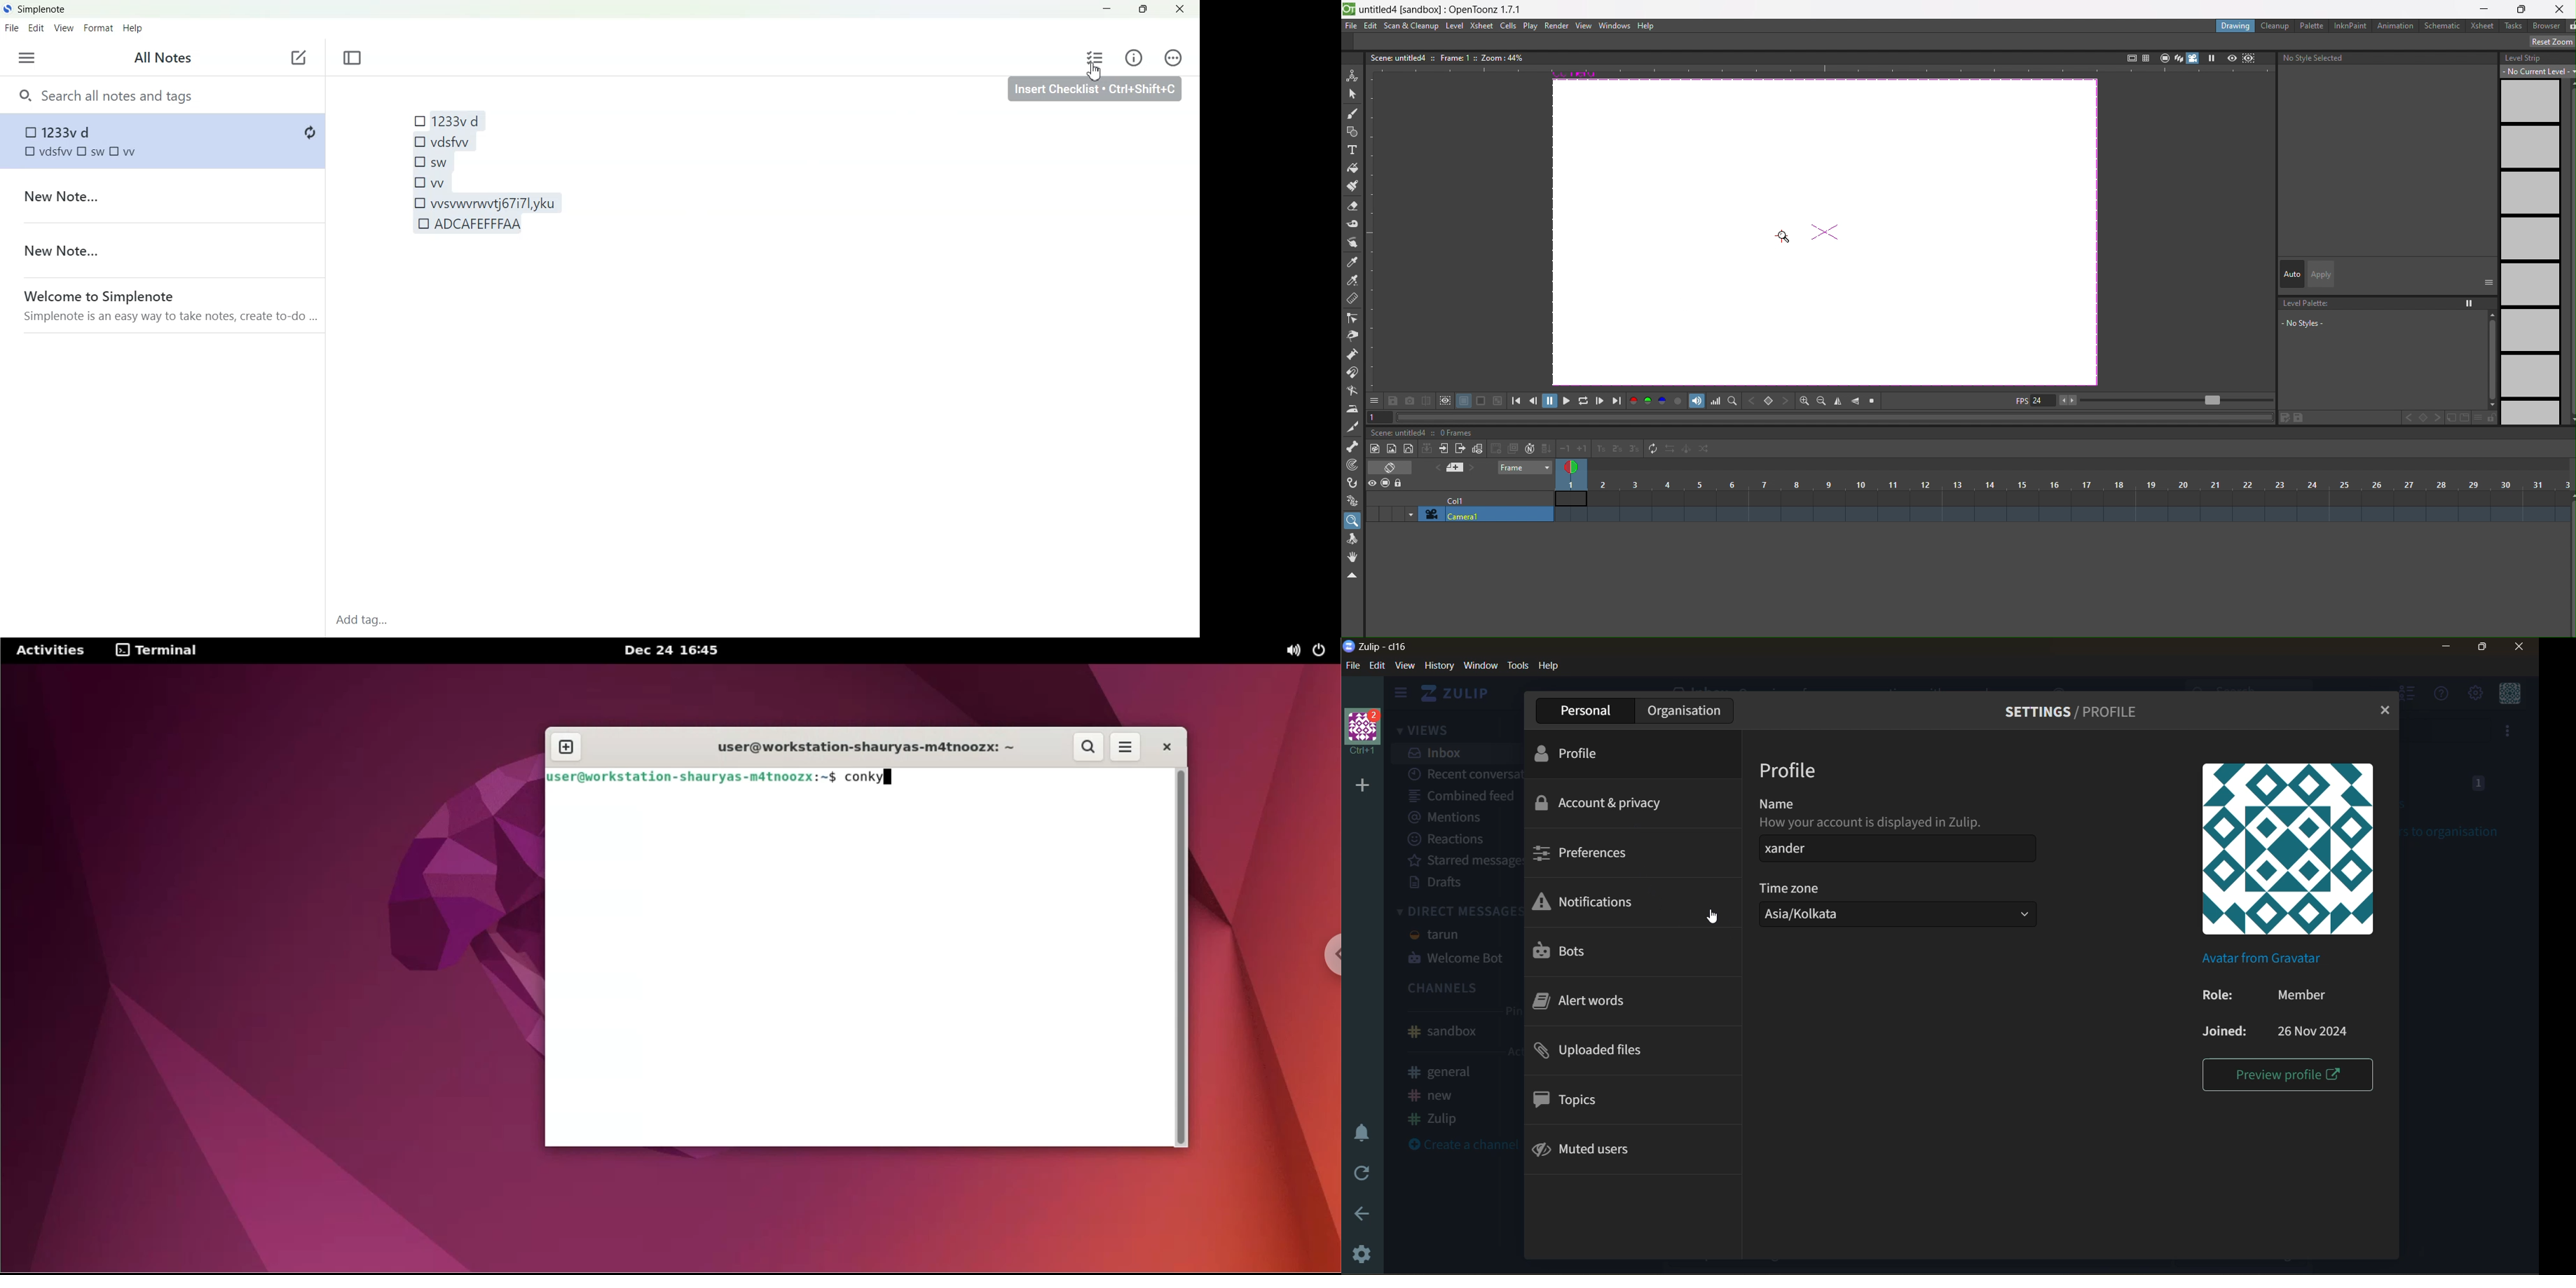 This screenshot has height=1288, width=2576. What do you see at coordinates (366, 620) in the screenshot?
I see `Add tag` at bounding box center [366, 620].